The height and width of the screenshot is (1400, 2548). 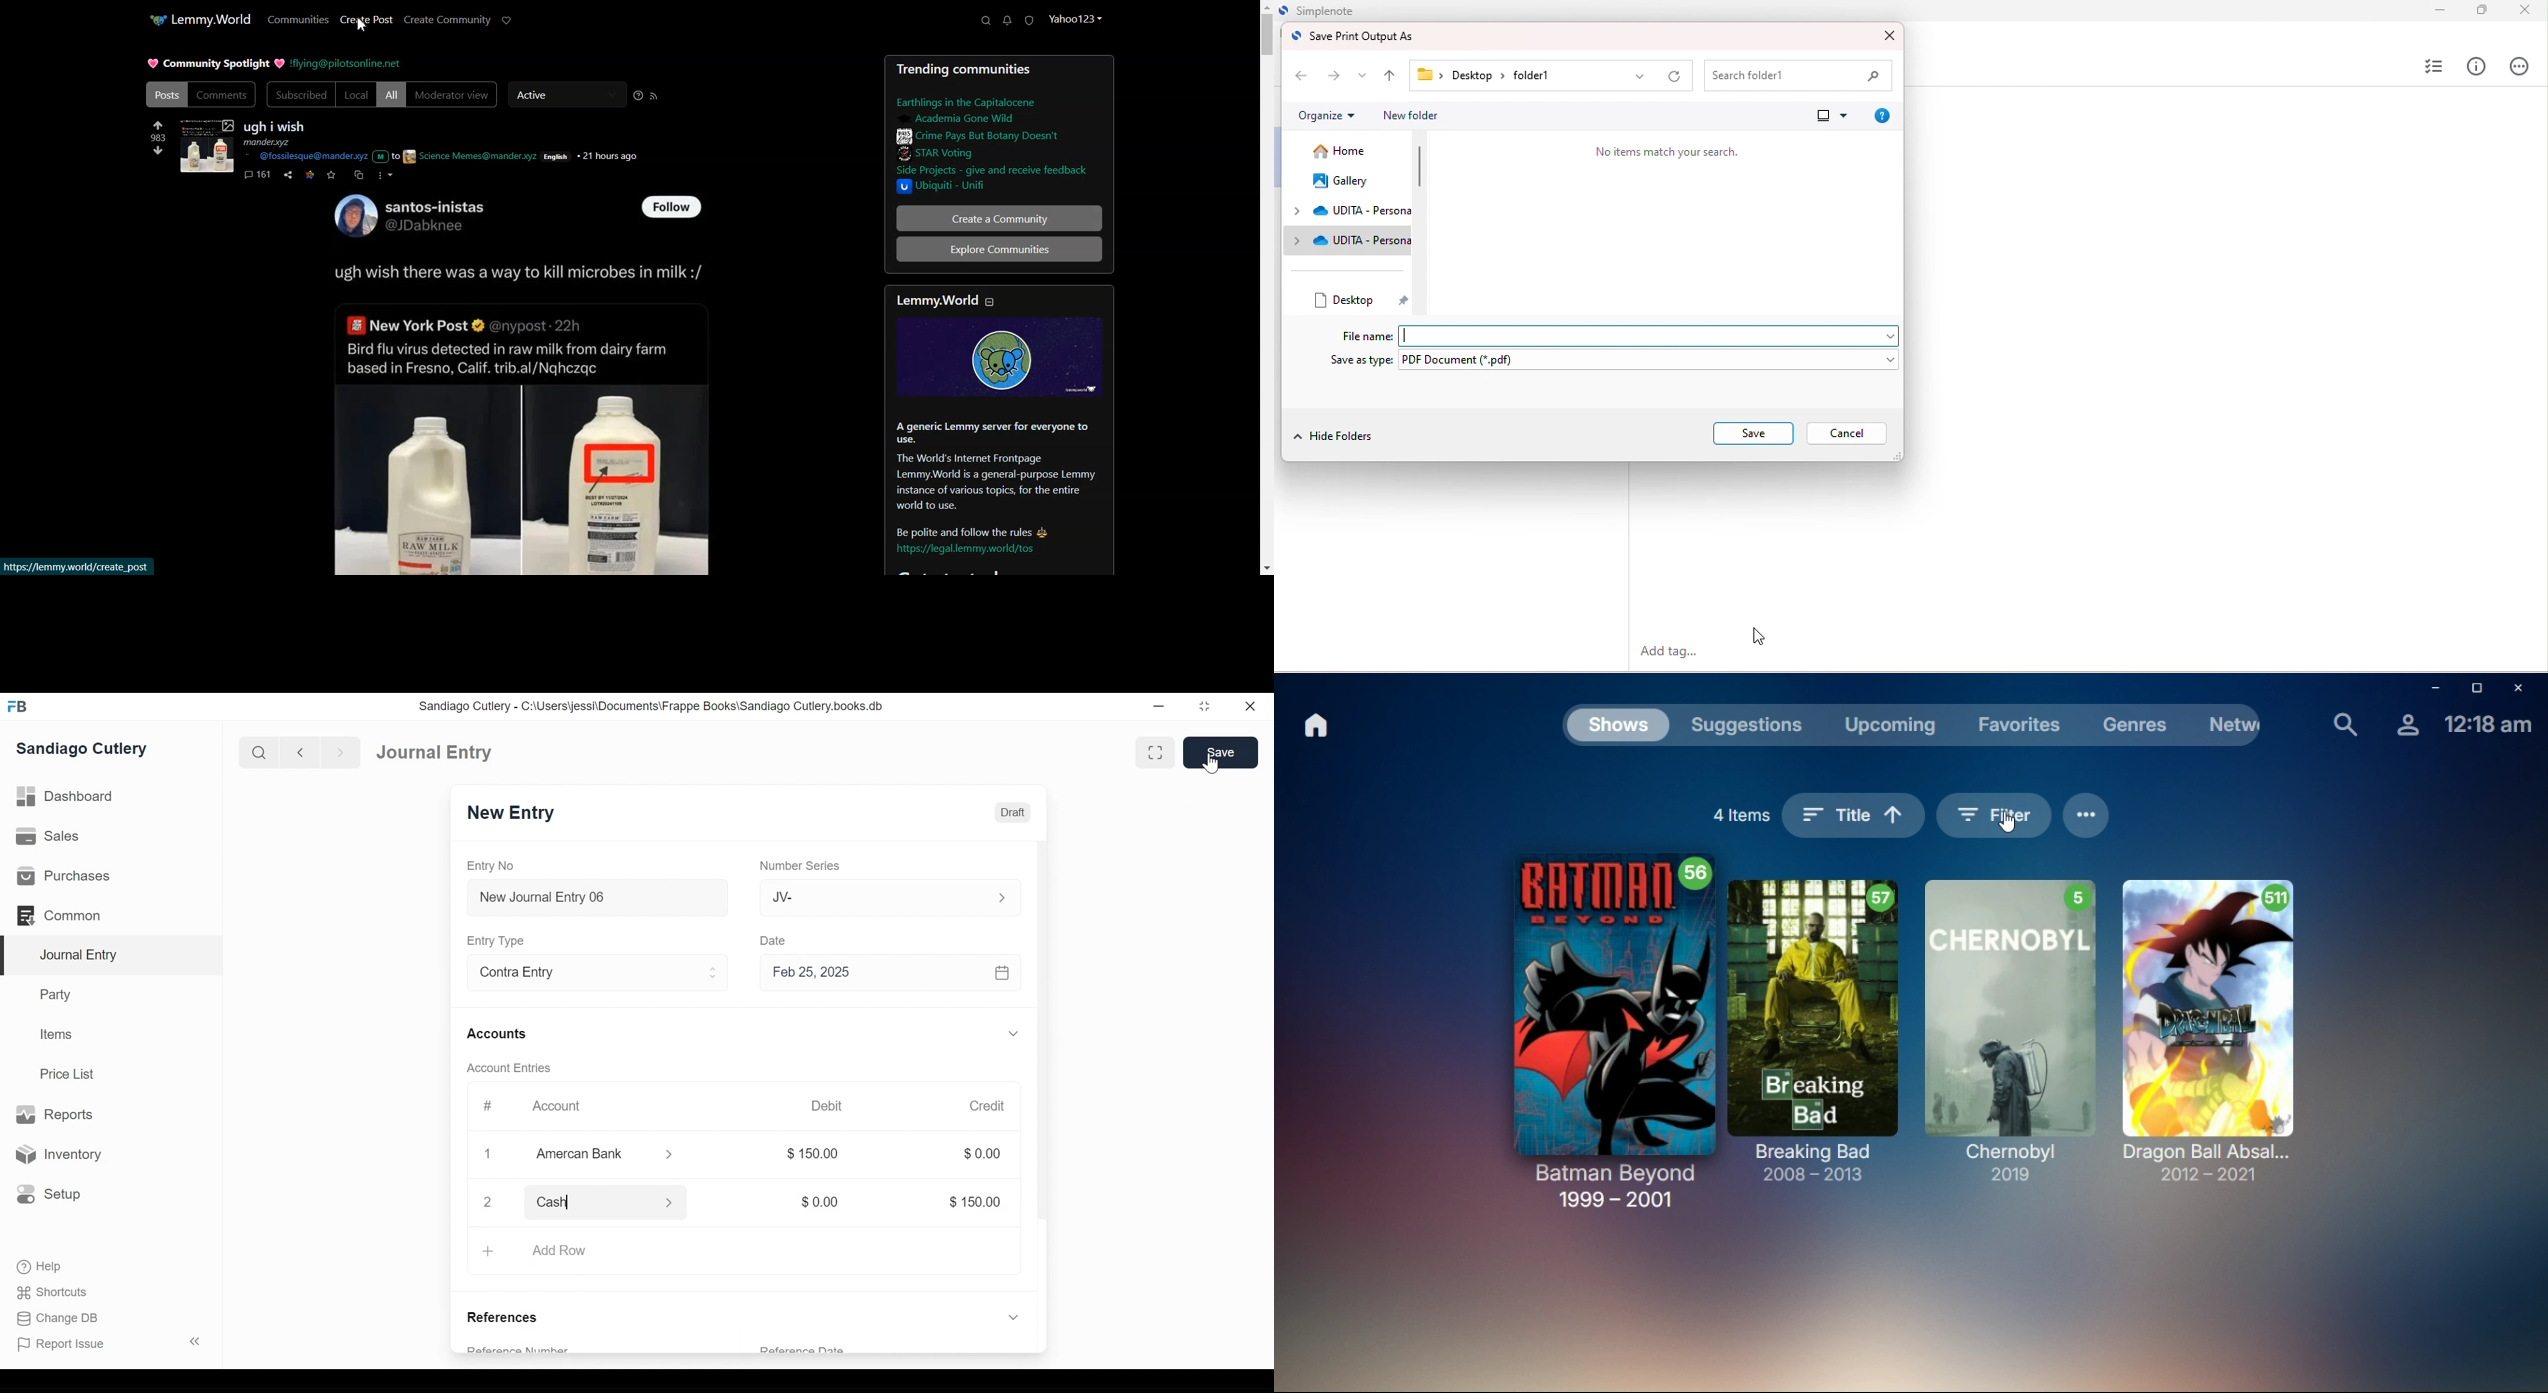 What do you see at coordinates (1016, 1035) in the screenshot?
I see `Expand` at bounding box center [1016, 1035].